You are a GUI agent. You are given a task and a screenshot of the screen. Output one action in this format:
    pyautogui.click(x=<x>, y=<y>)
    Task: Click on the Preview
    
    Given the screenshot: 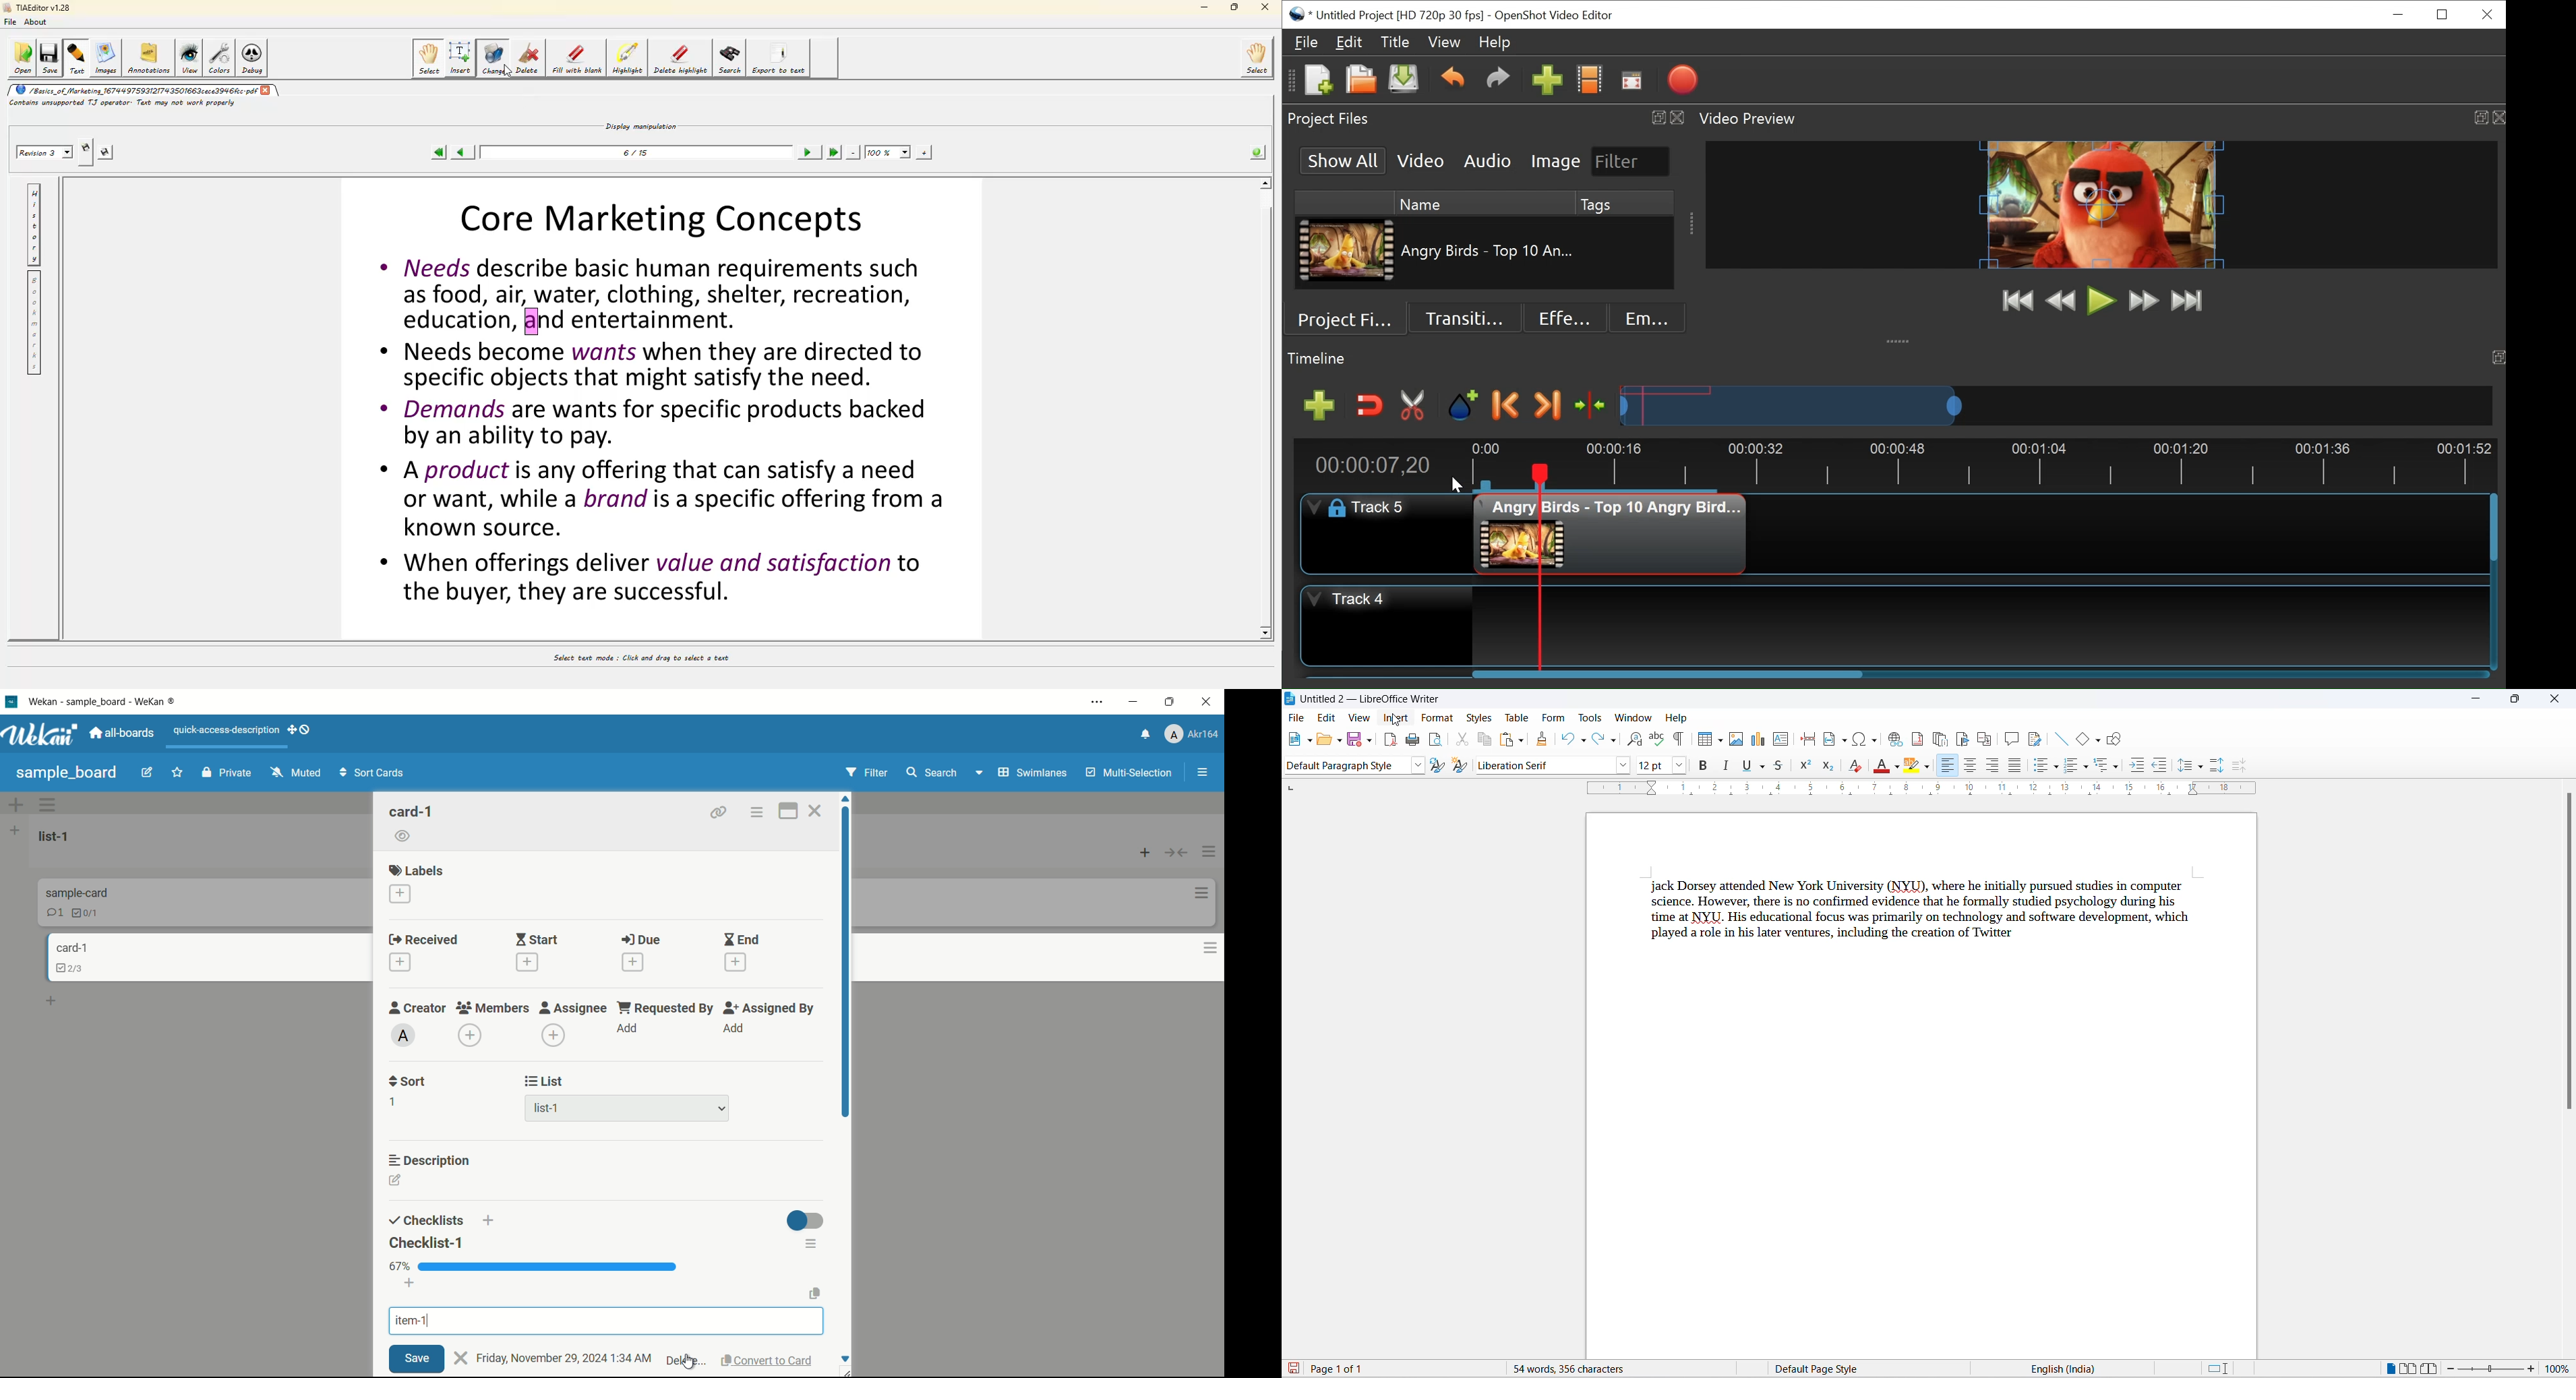 What is the action you would take?
    pyautogui.click(x=2062, y=300)
    